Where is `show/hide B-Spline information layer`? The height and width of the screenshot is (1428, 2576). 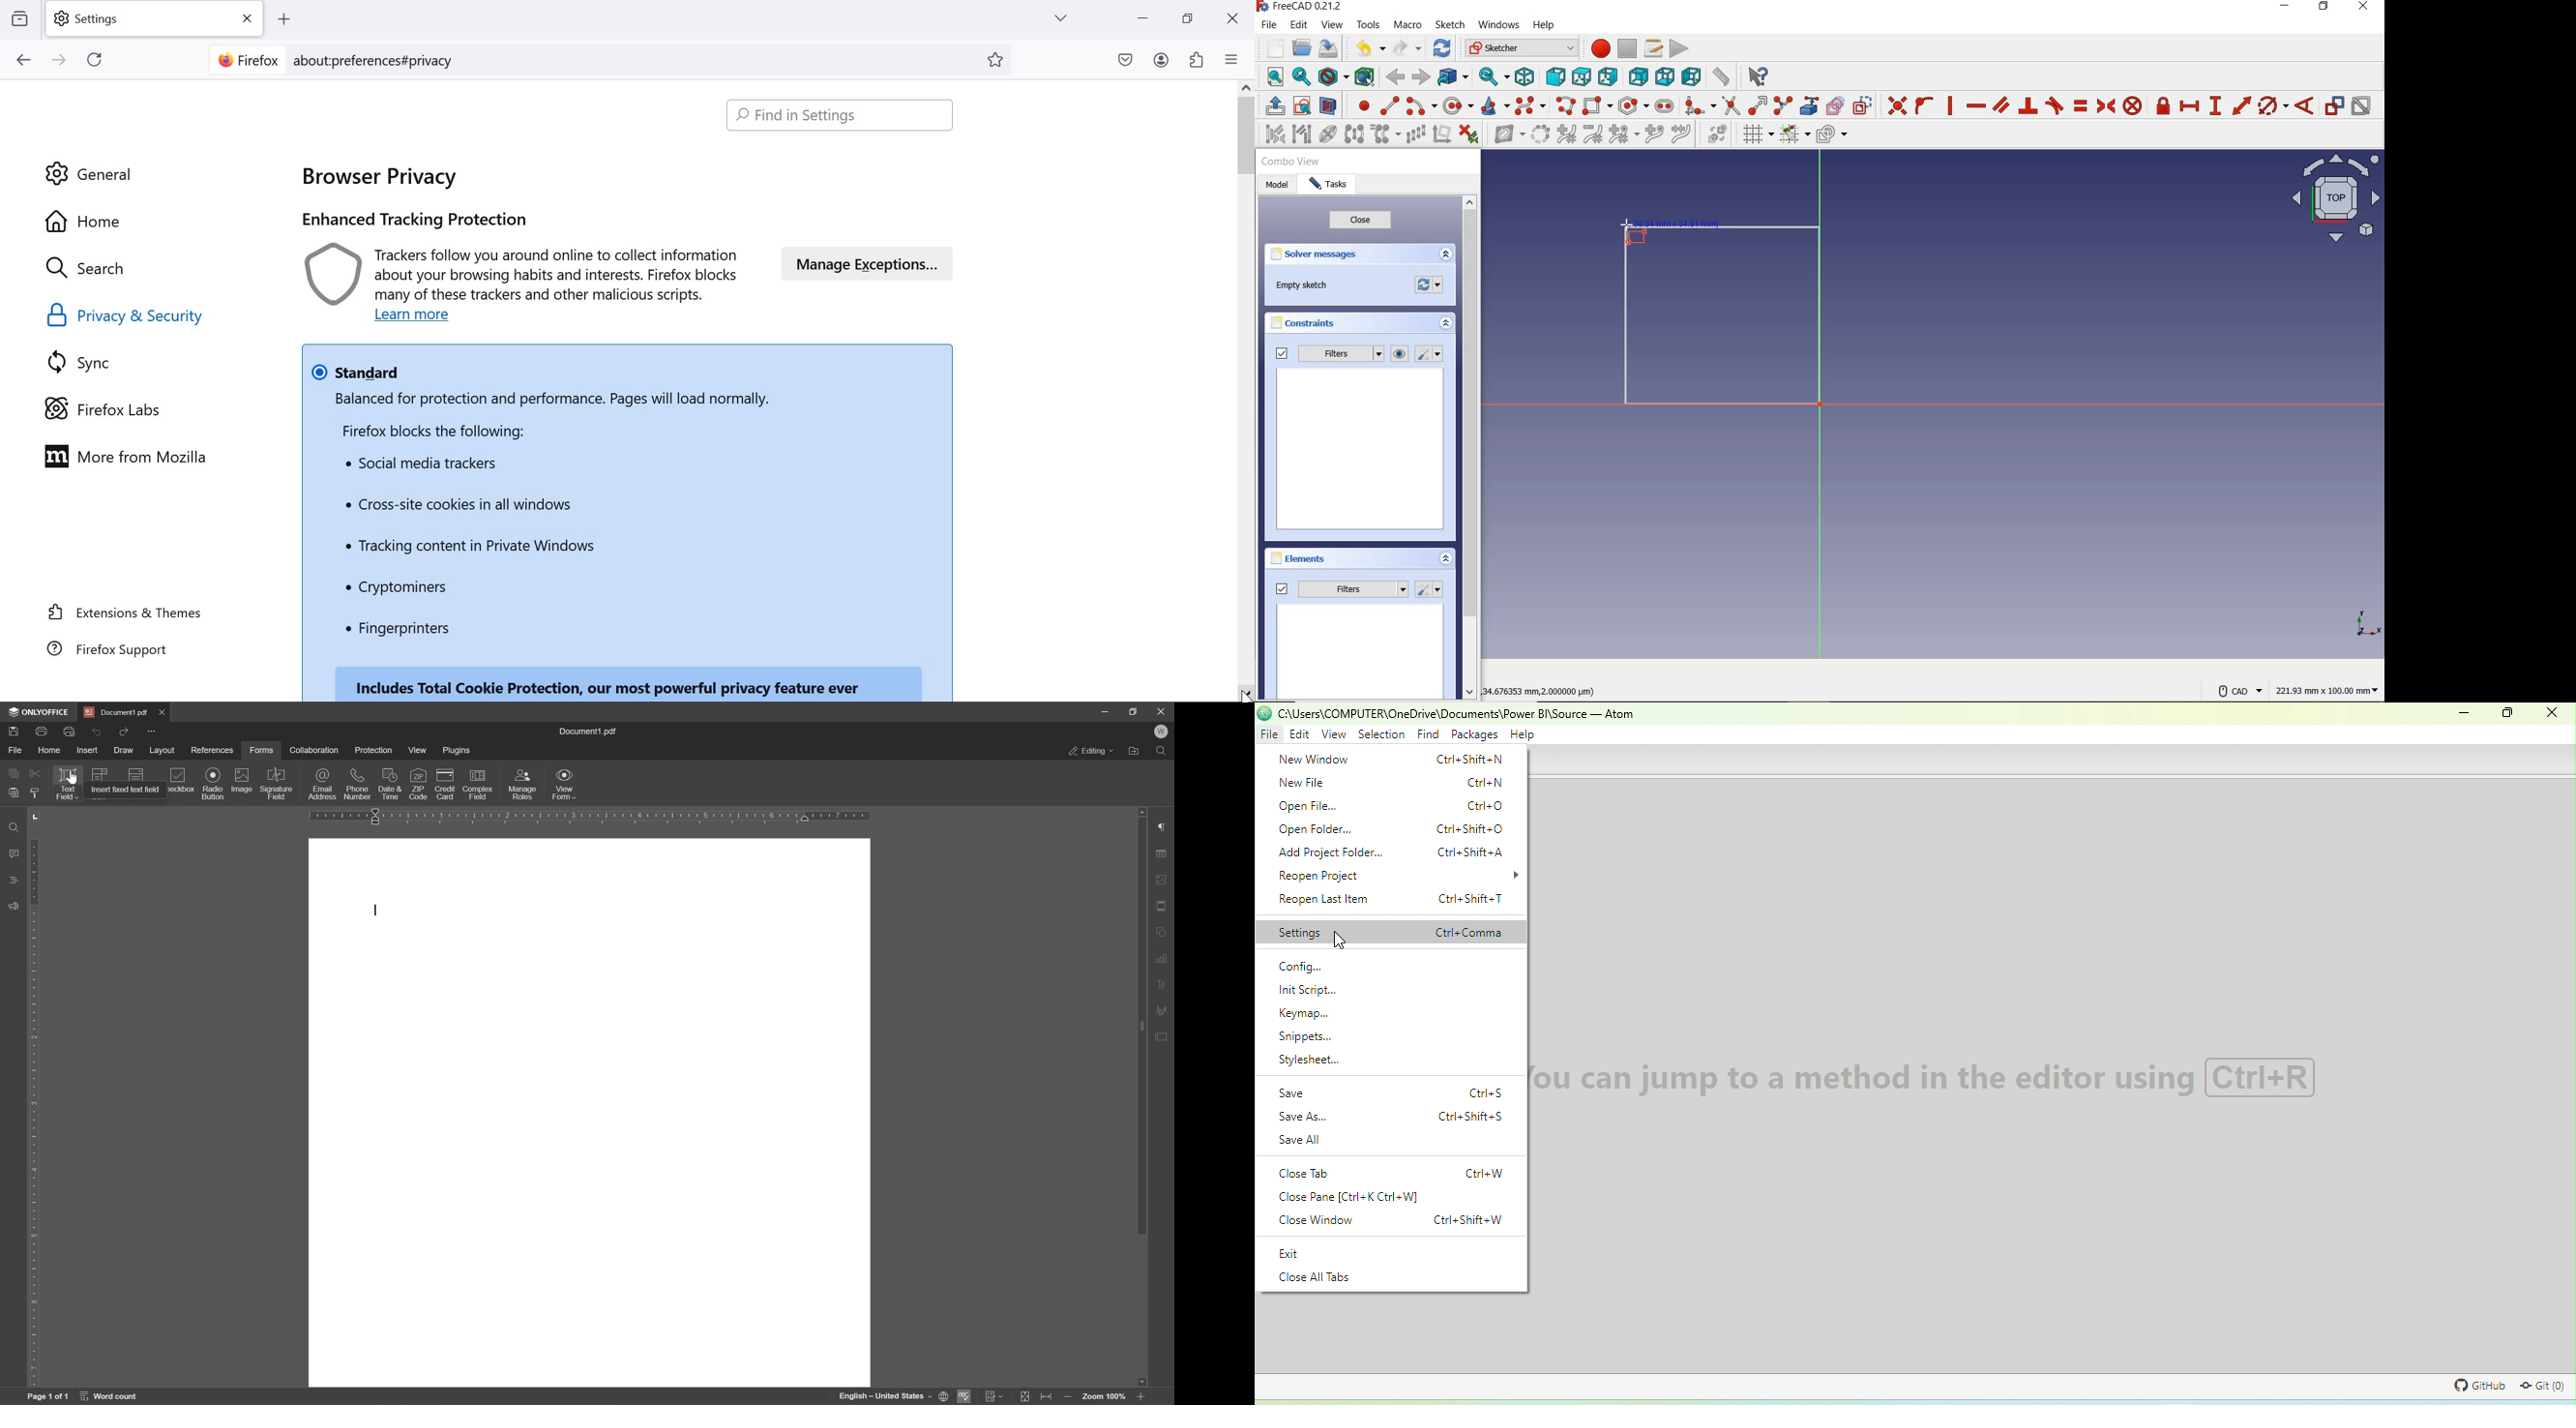 show/hide B-Spline information layer is located at coordinates (1505, 135).